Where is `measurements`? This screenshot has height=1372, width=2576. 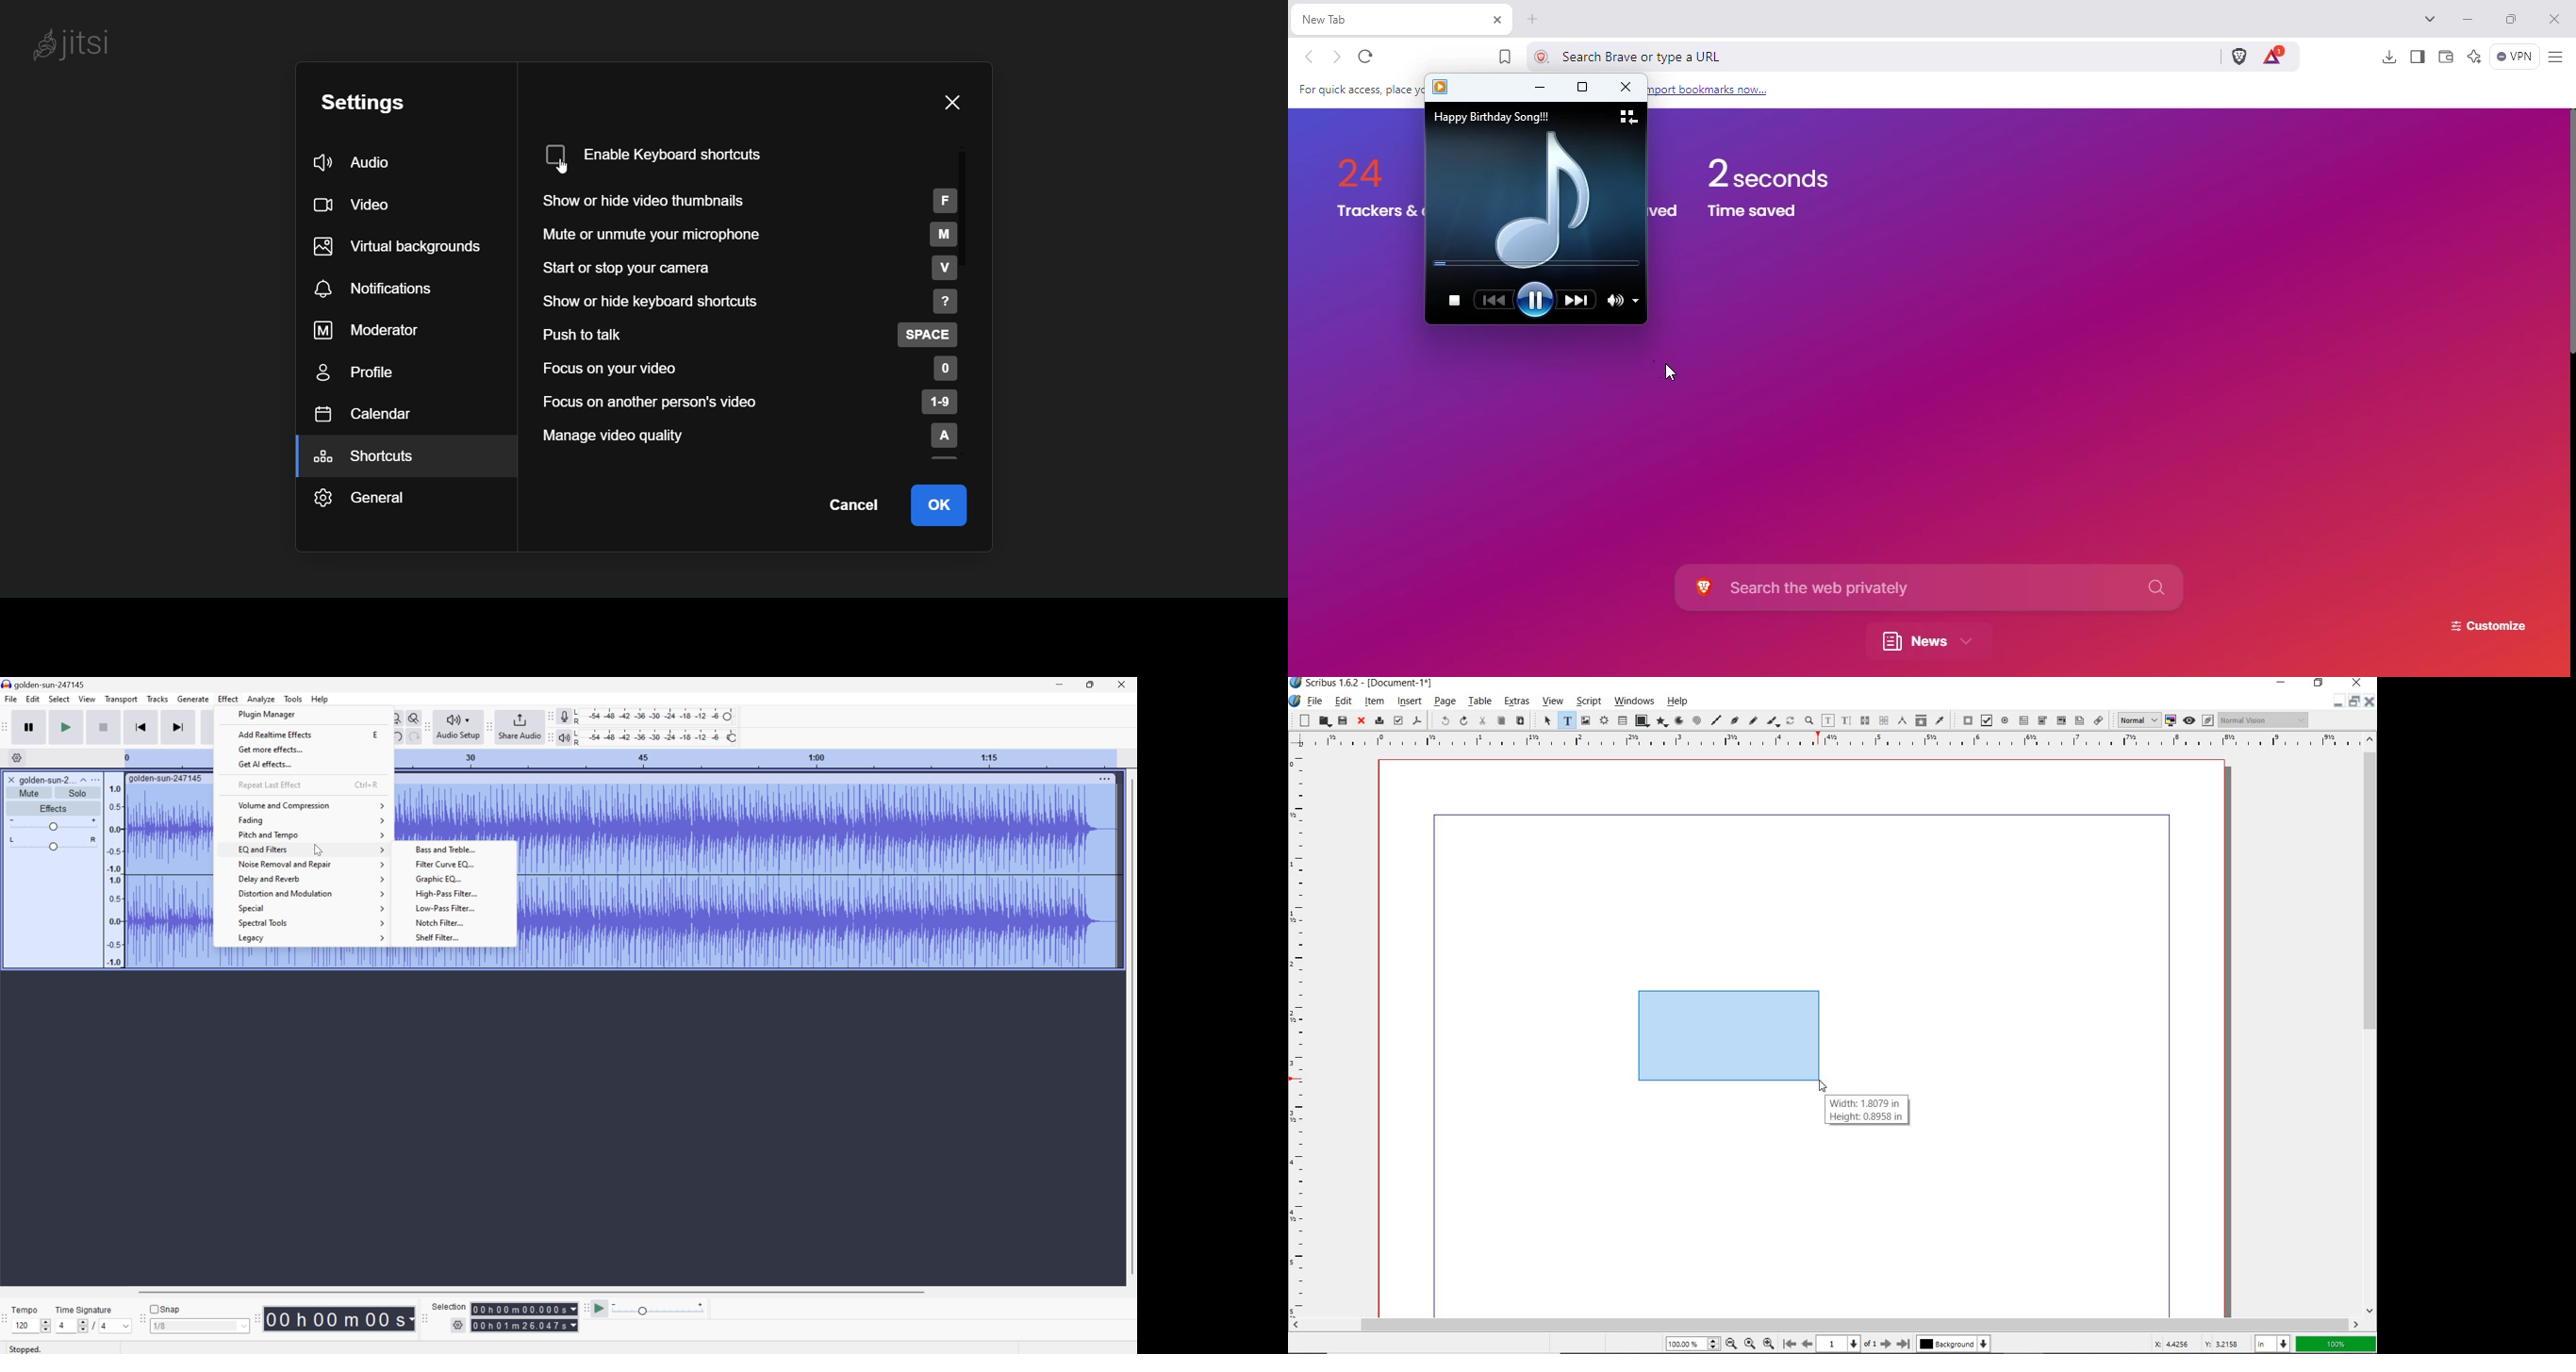
measurements is located at coordinates (1901, 720).